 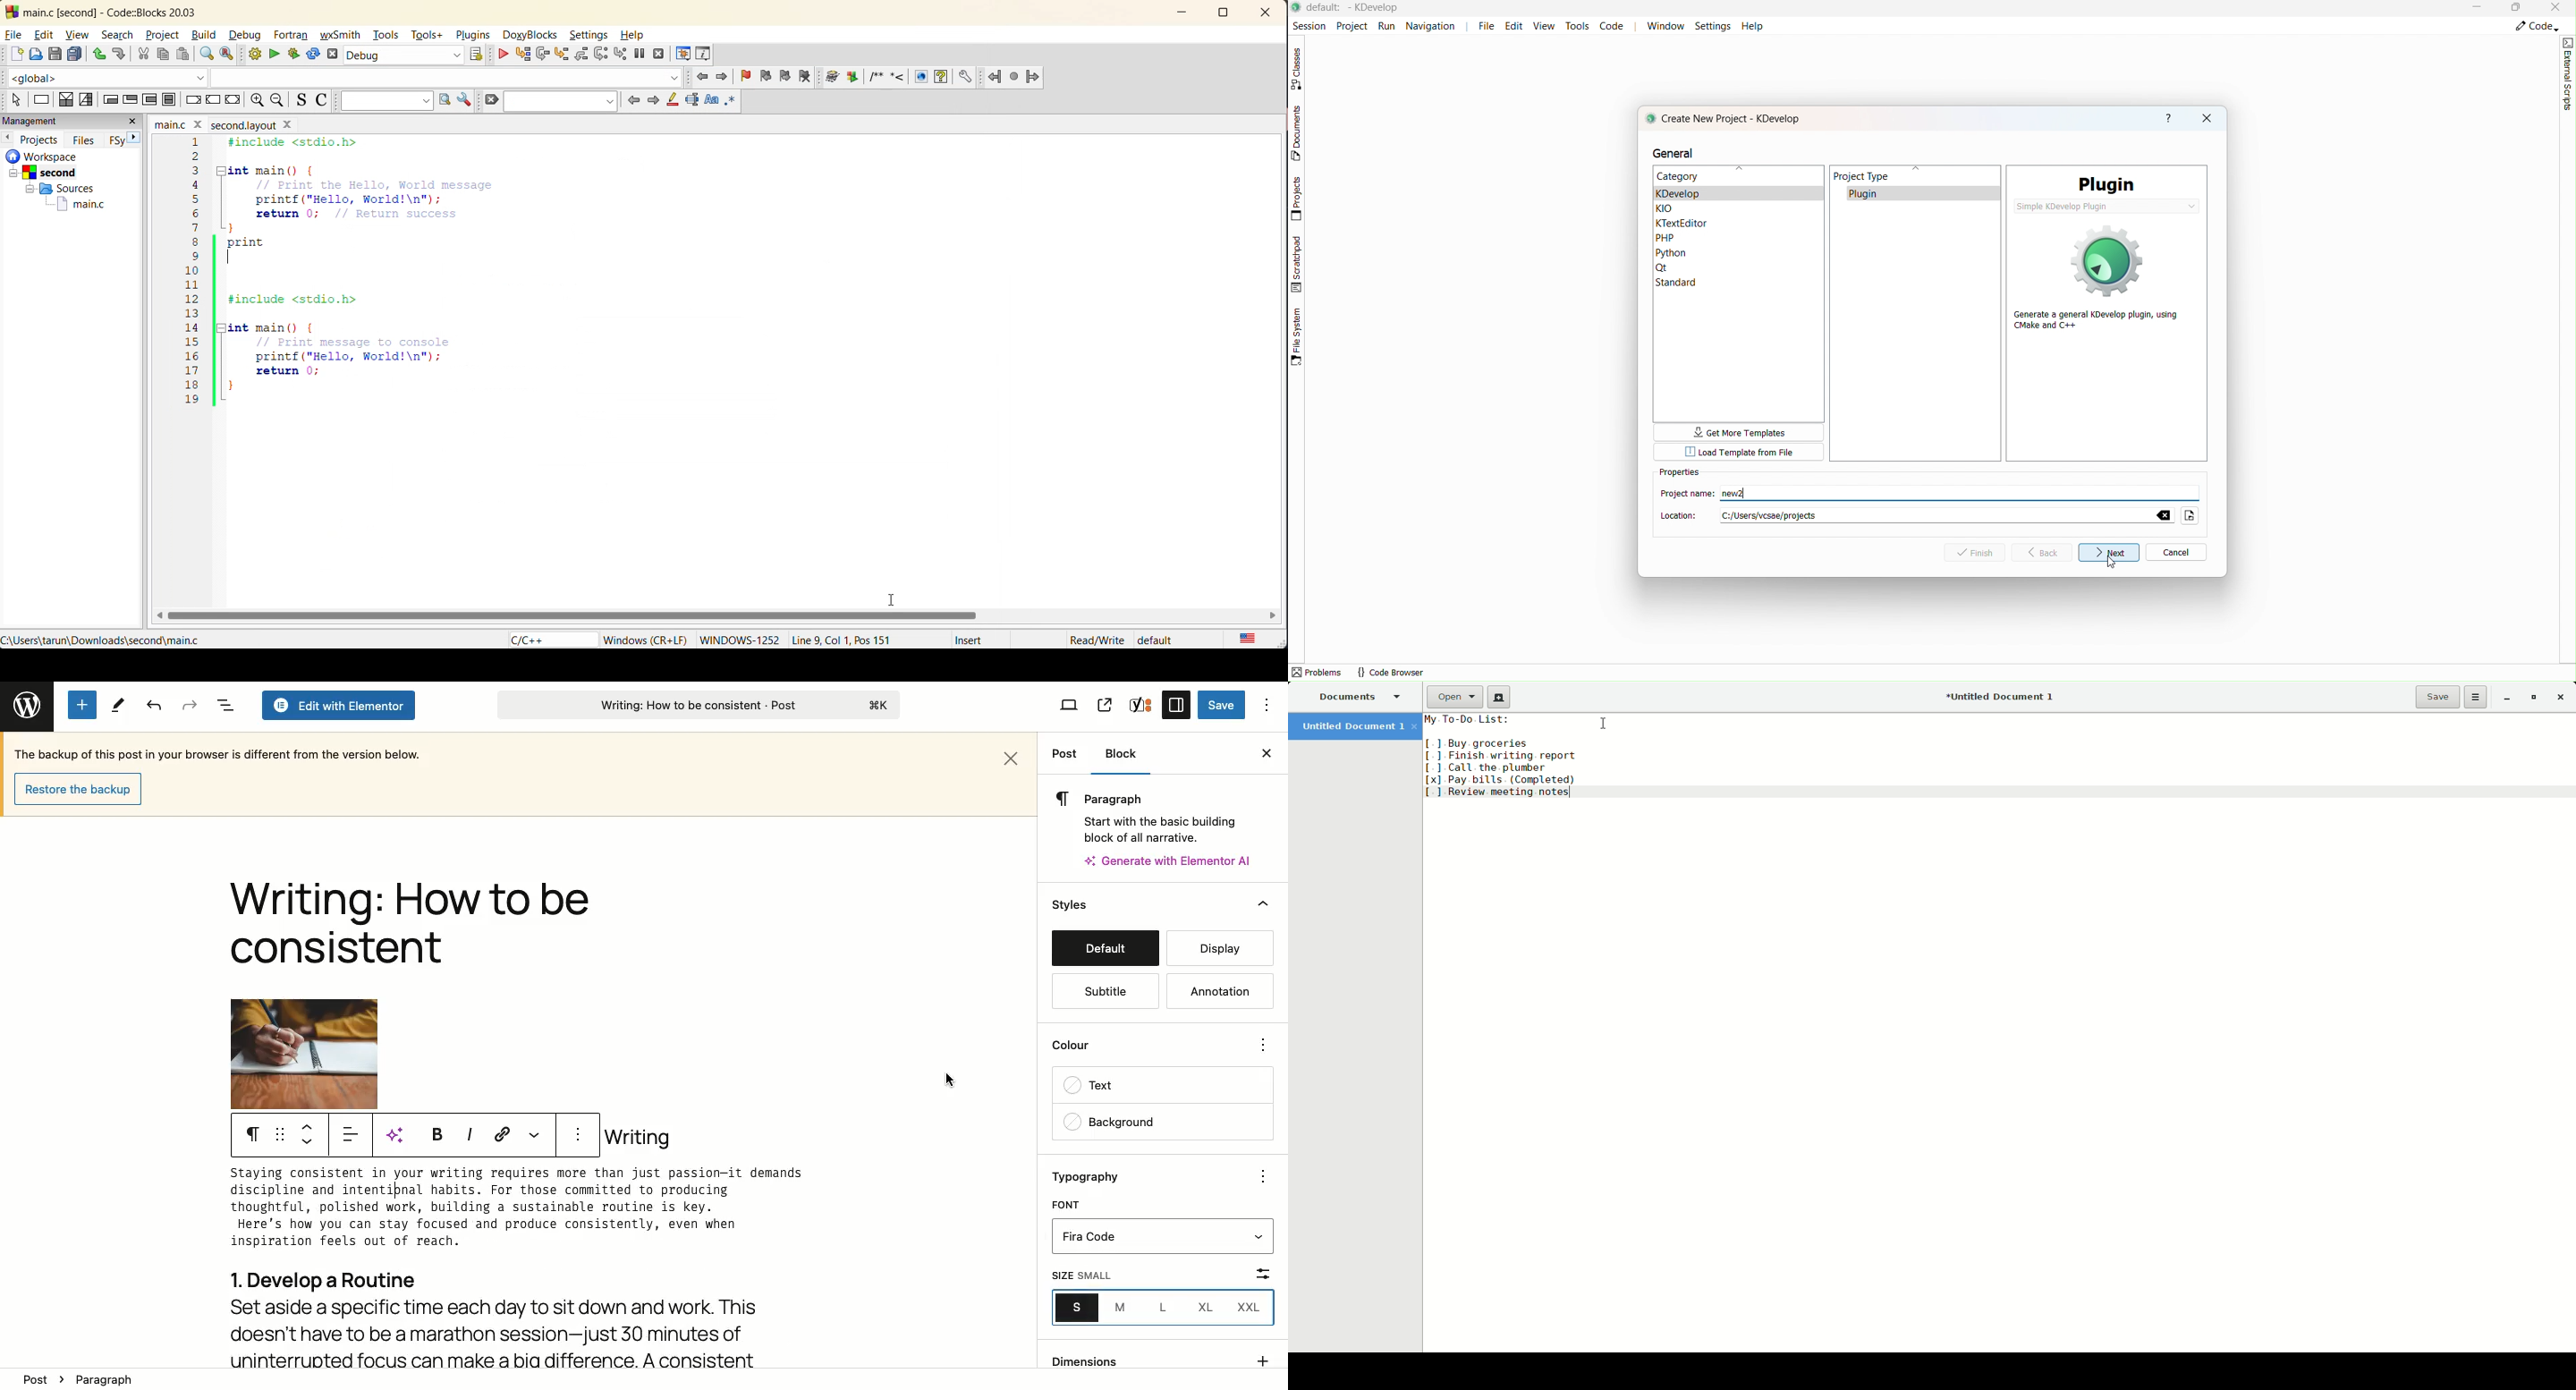 I want to click on edit, so click(x=46, y=34).